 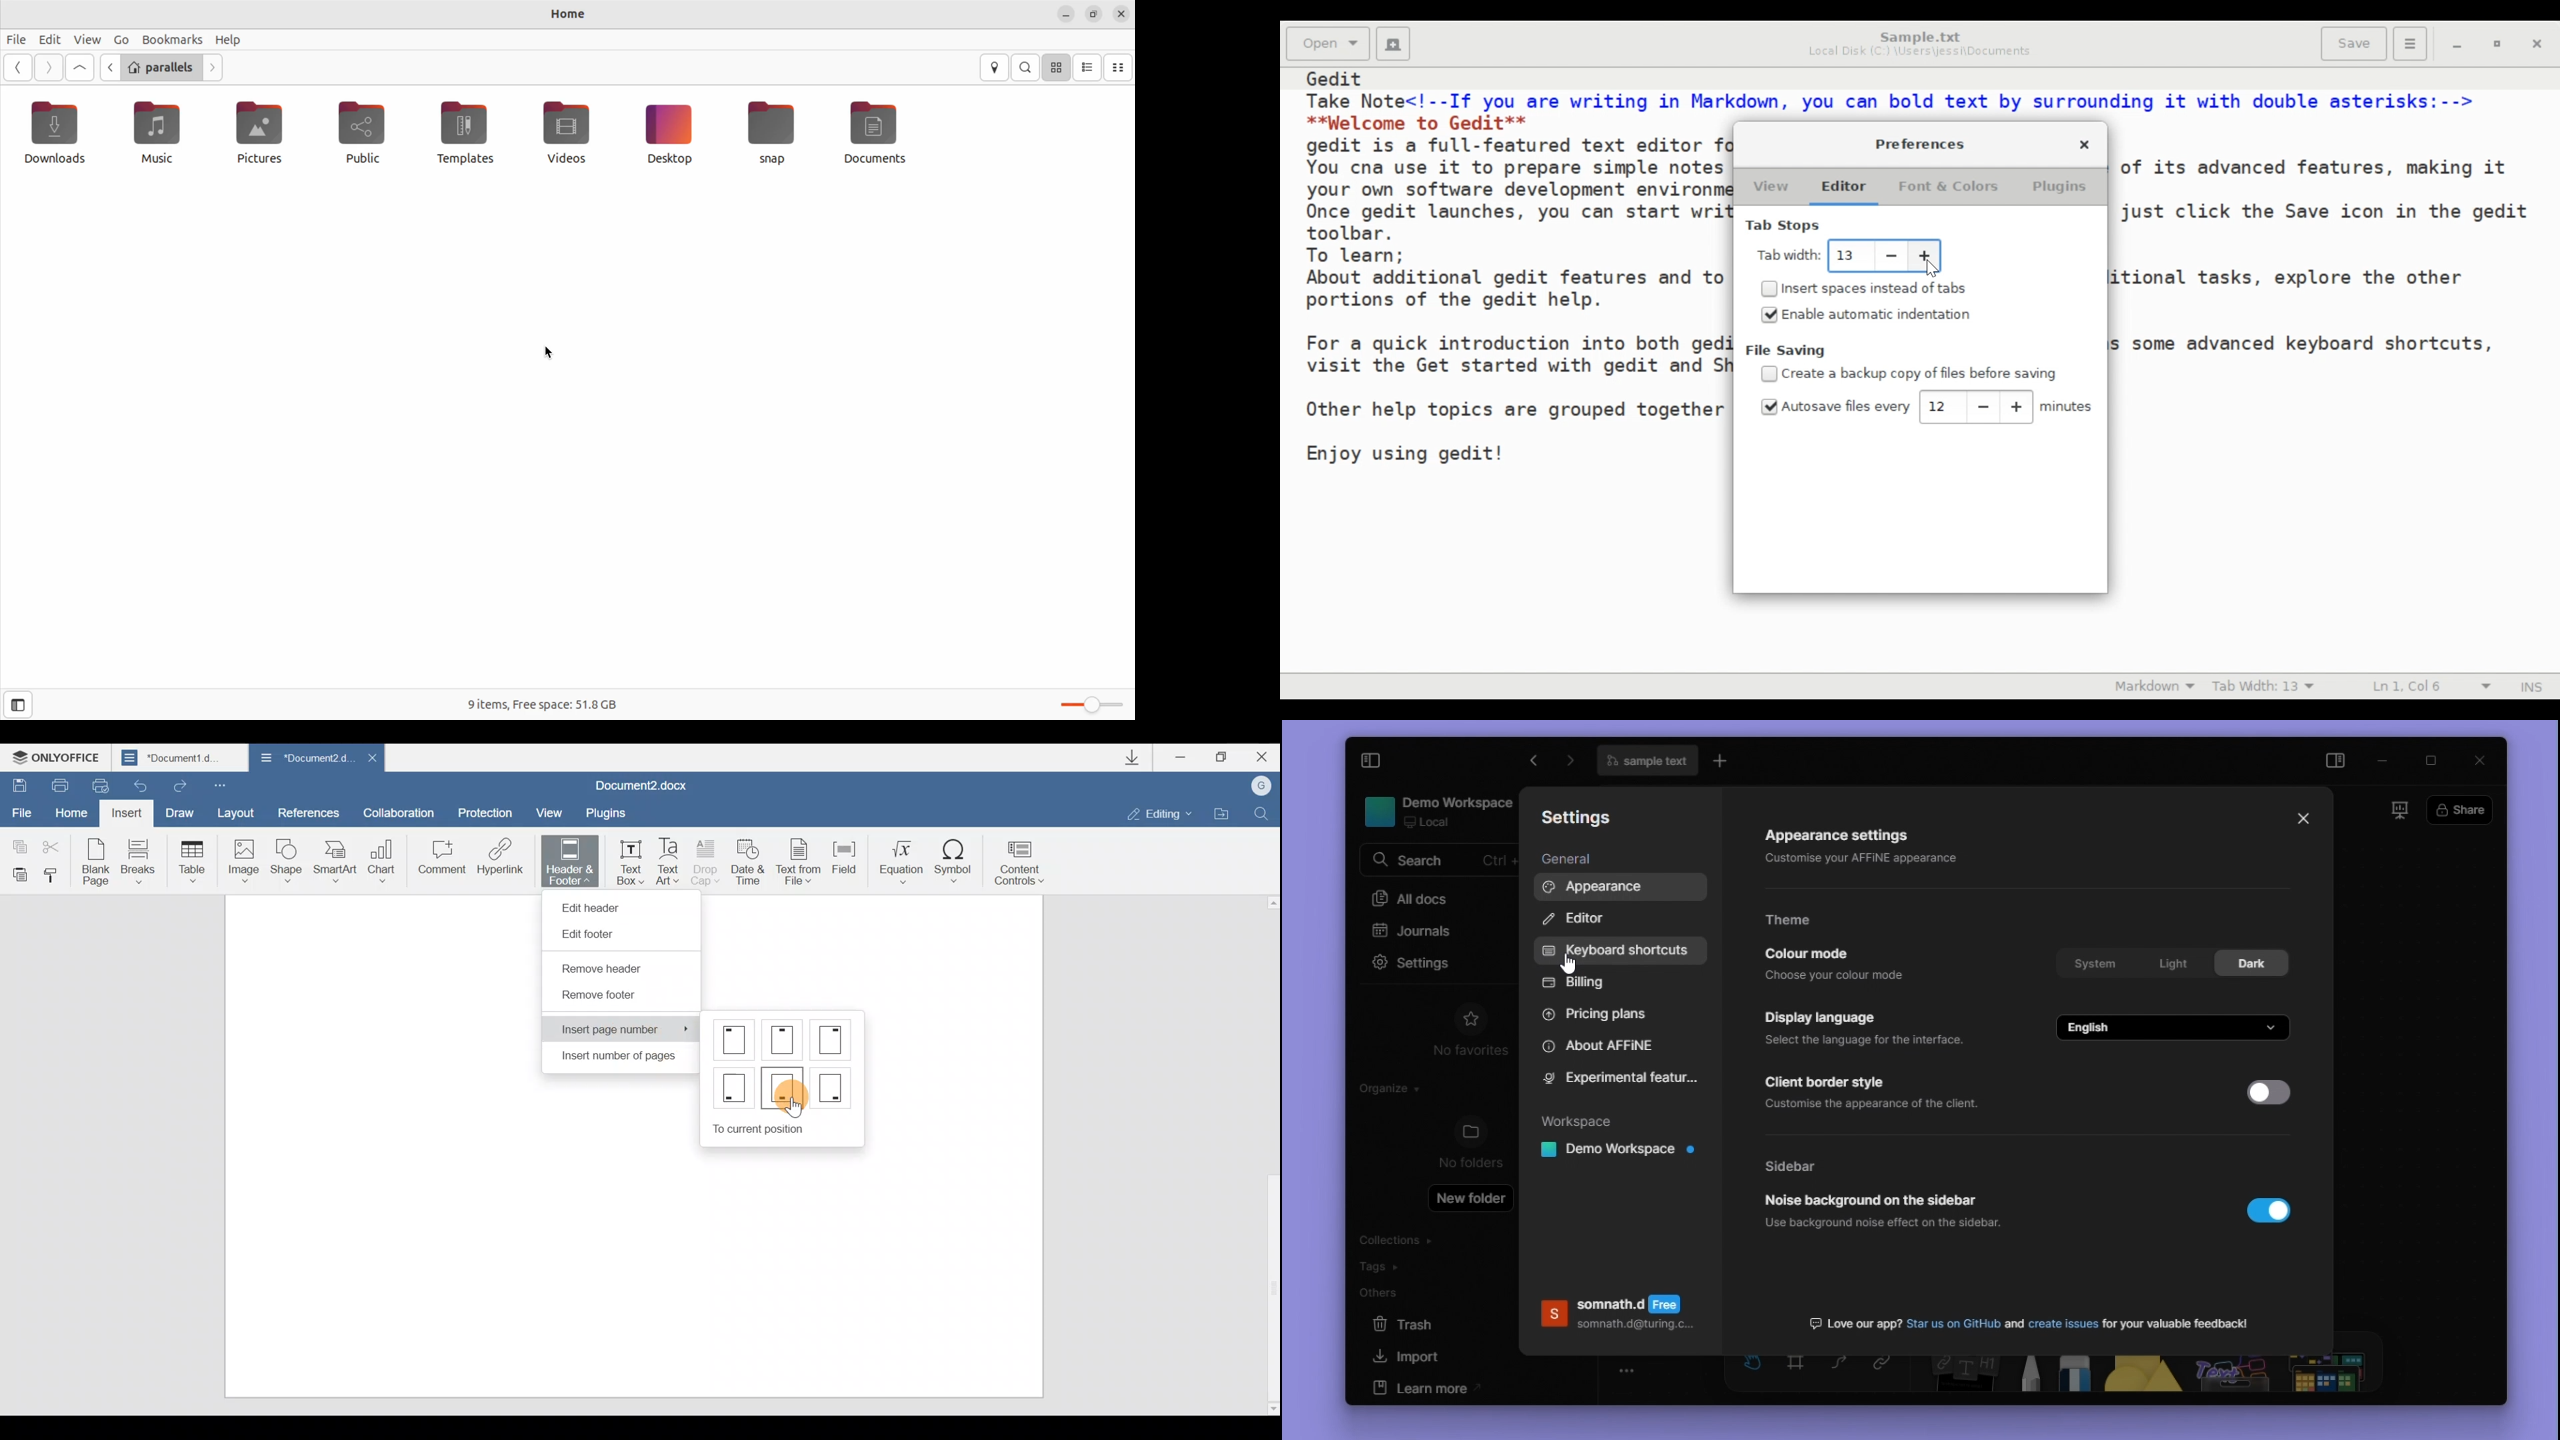 I want to click on More shapes, so click(x=2333, y=1376).